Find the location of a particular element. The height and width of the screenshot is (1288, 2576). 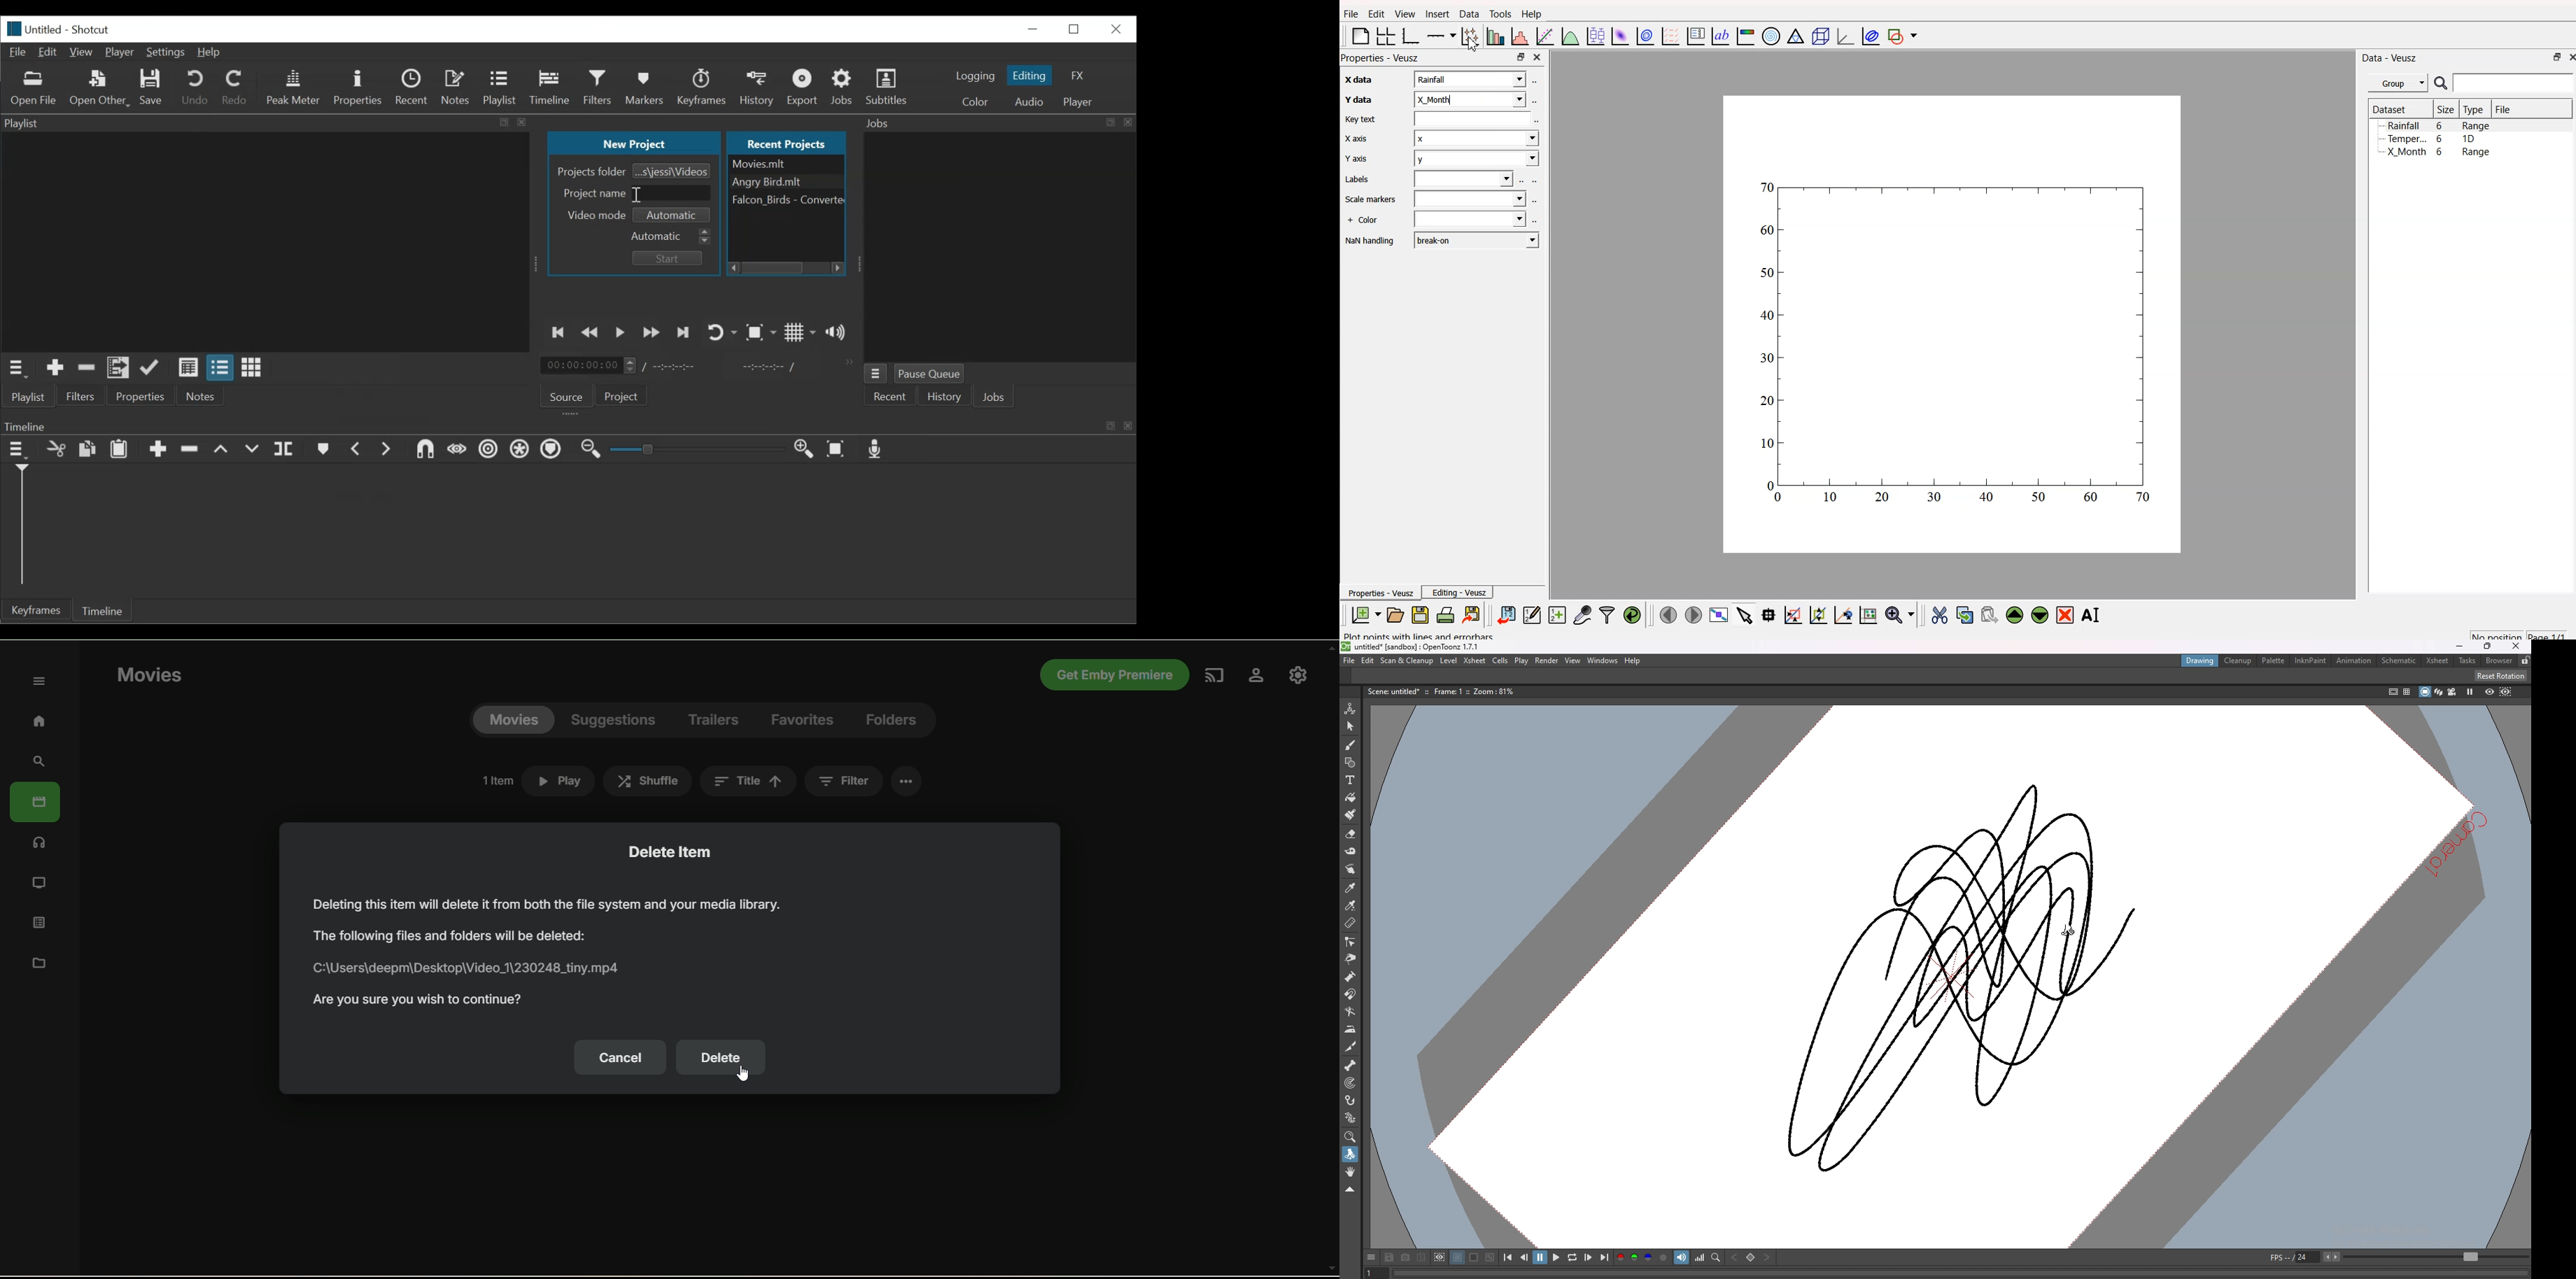

3D graph is located at coordinates (1841, 36).